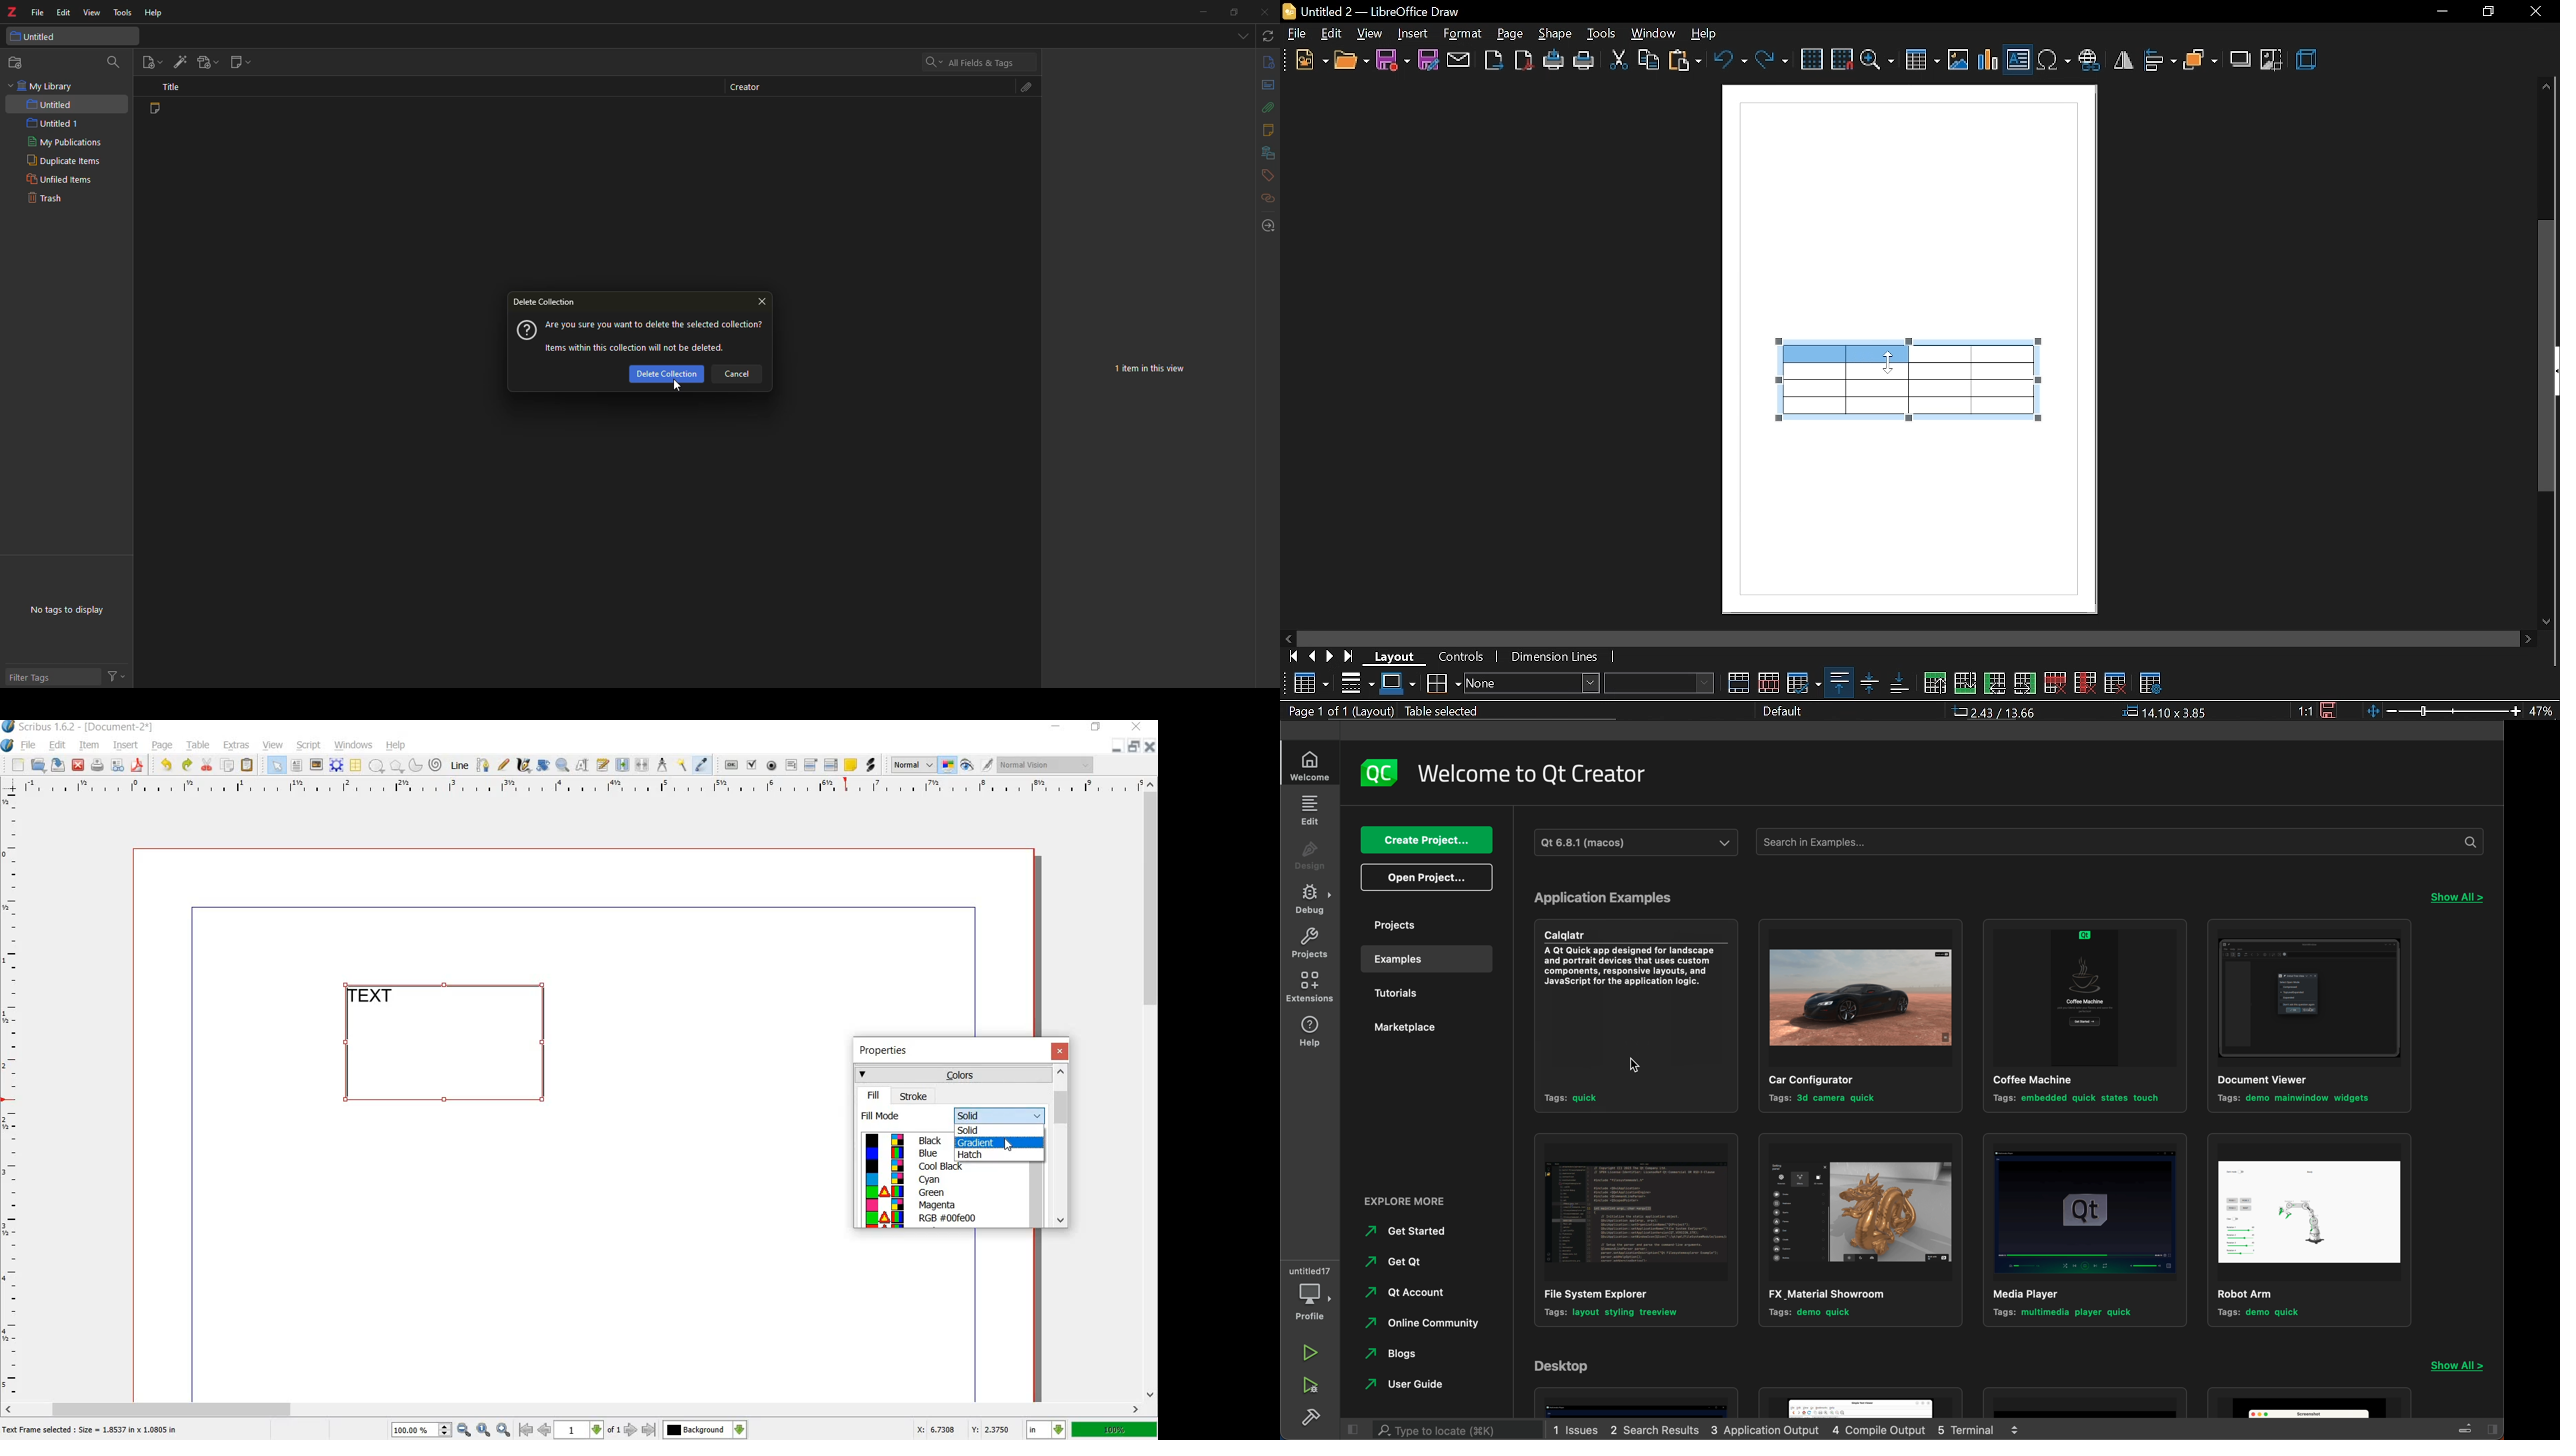  What do you see at coordinates (1433, 960) in the screenshot?
I see `selected tab` at bounding box center [1433, 960].